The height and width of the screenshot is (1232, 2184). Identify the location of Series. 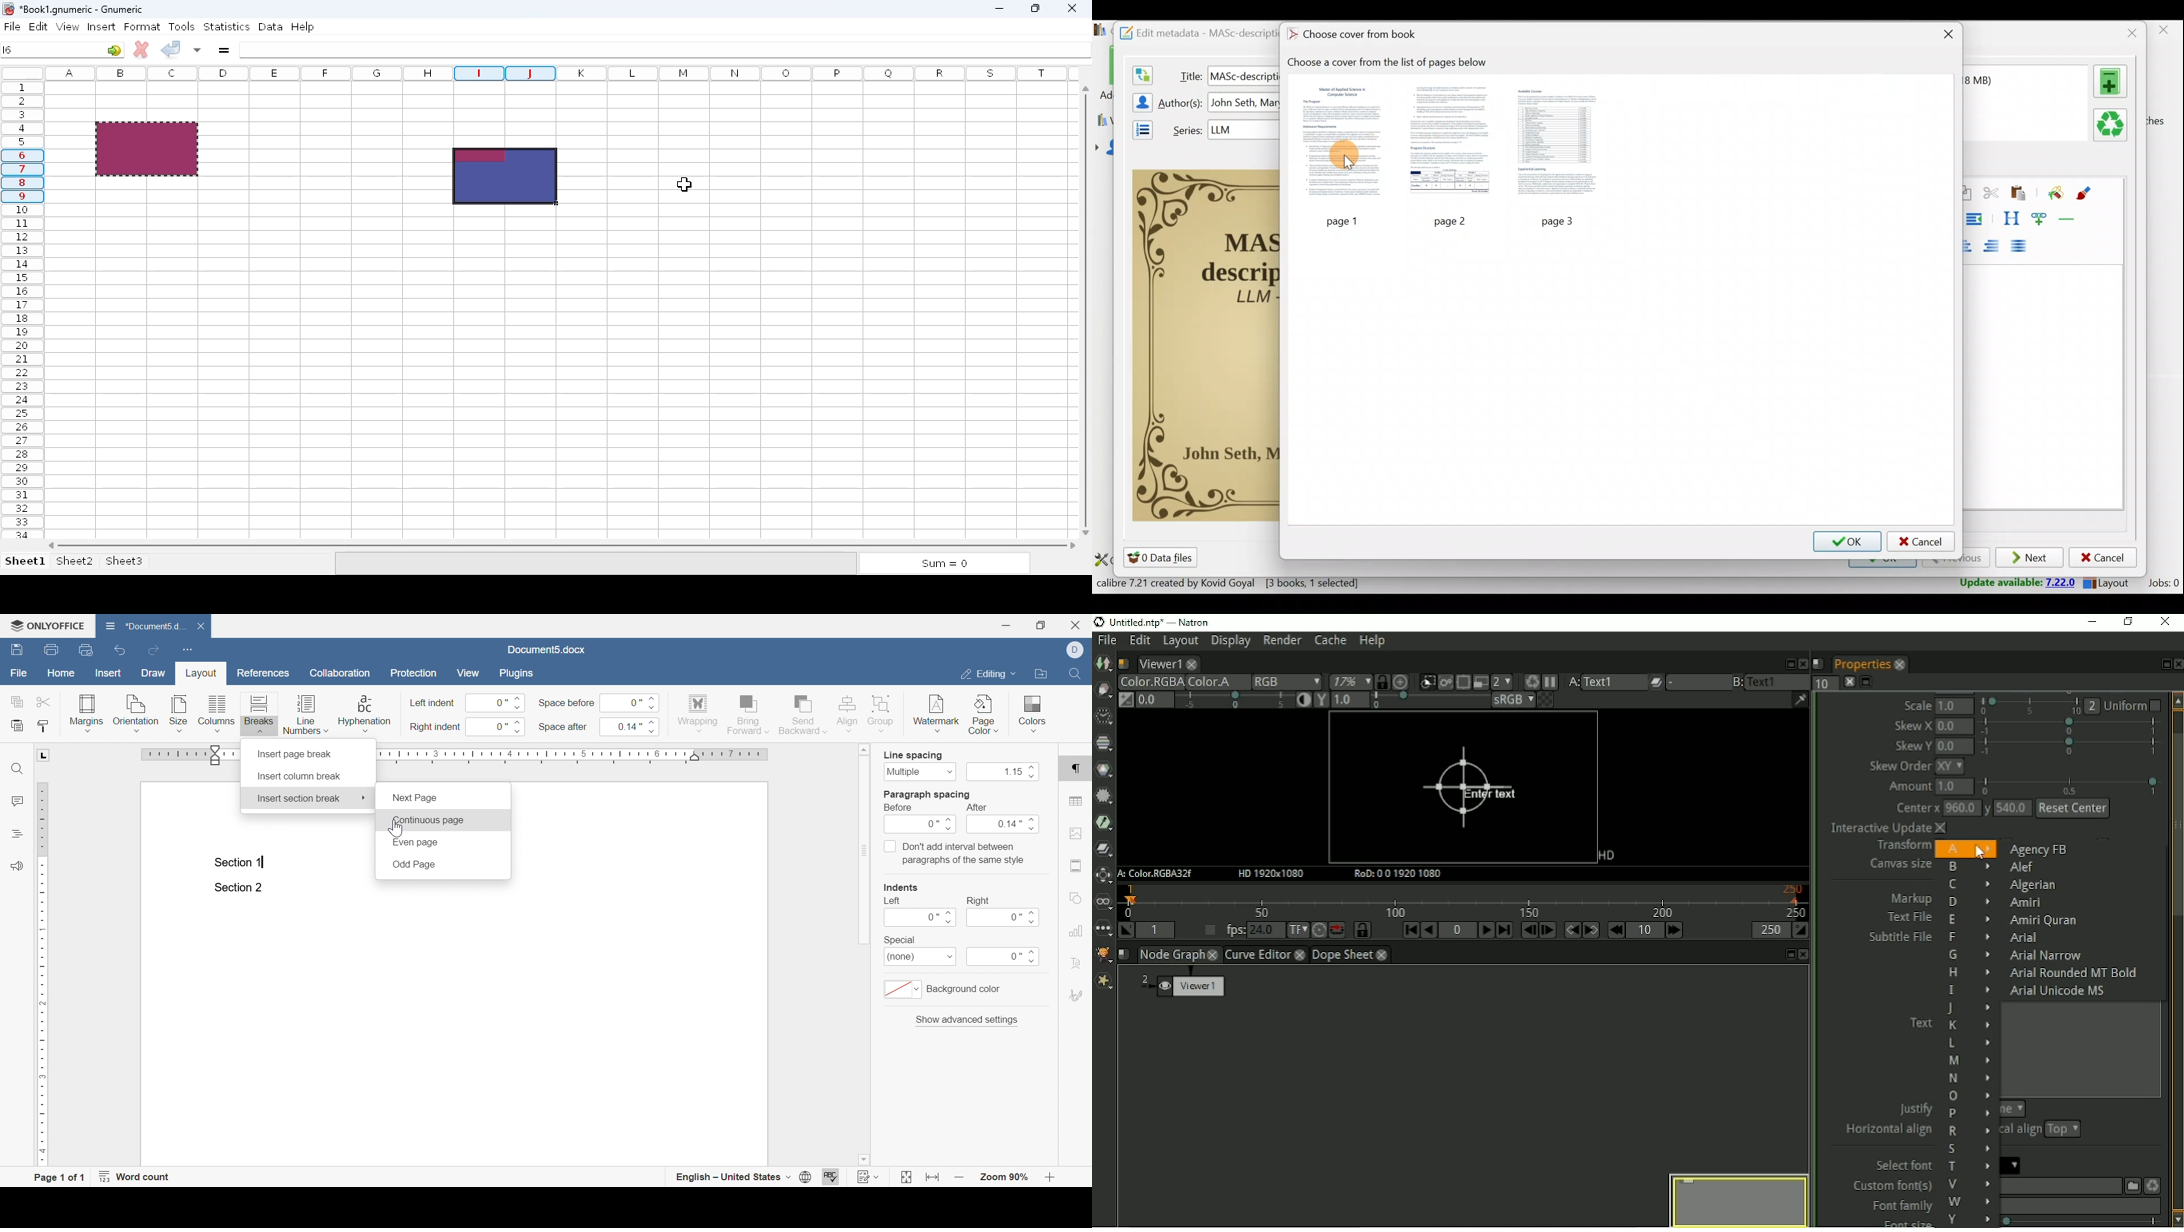
(1185, 129).